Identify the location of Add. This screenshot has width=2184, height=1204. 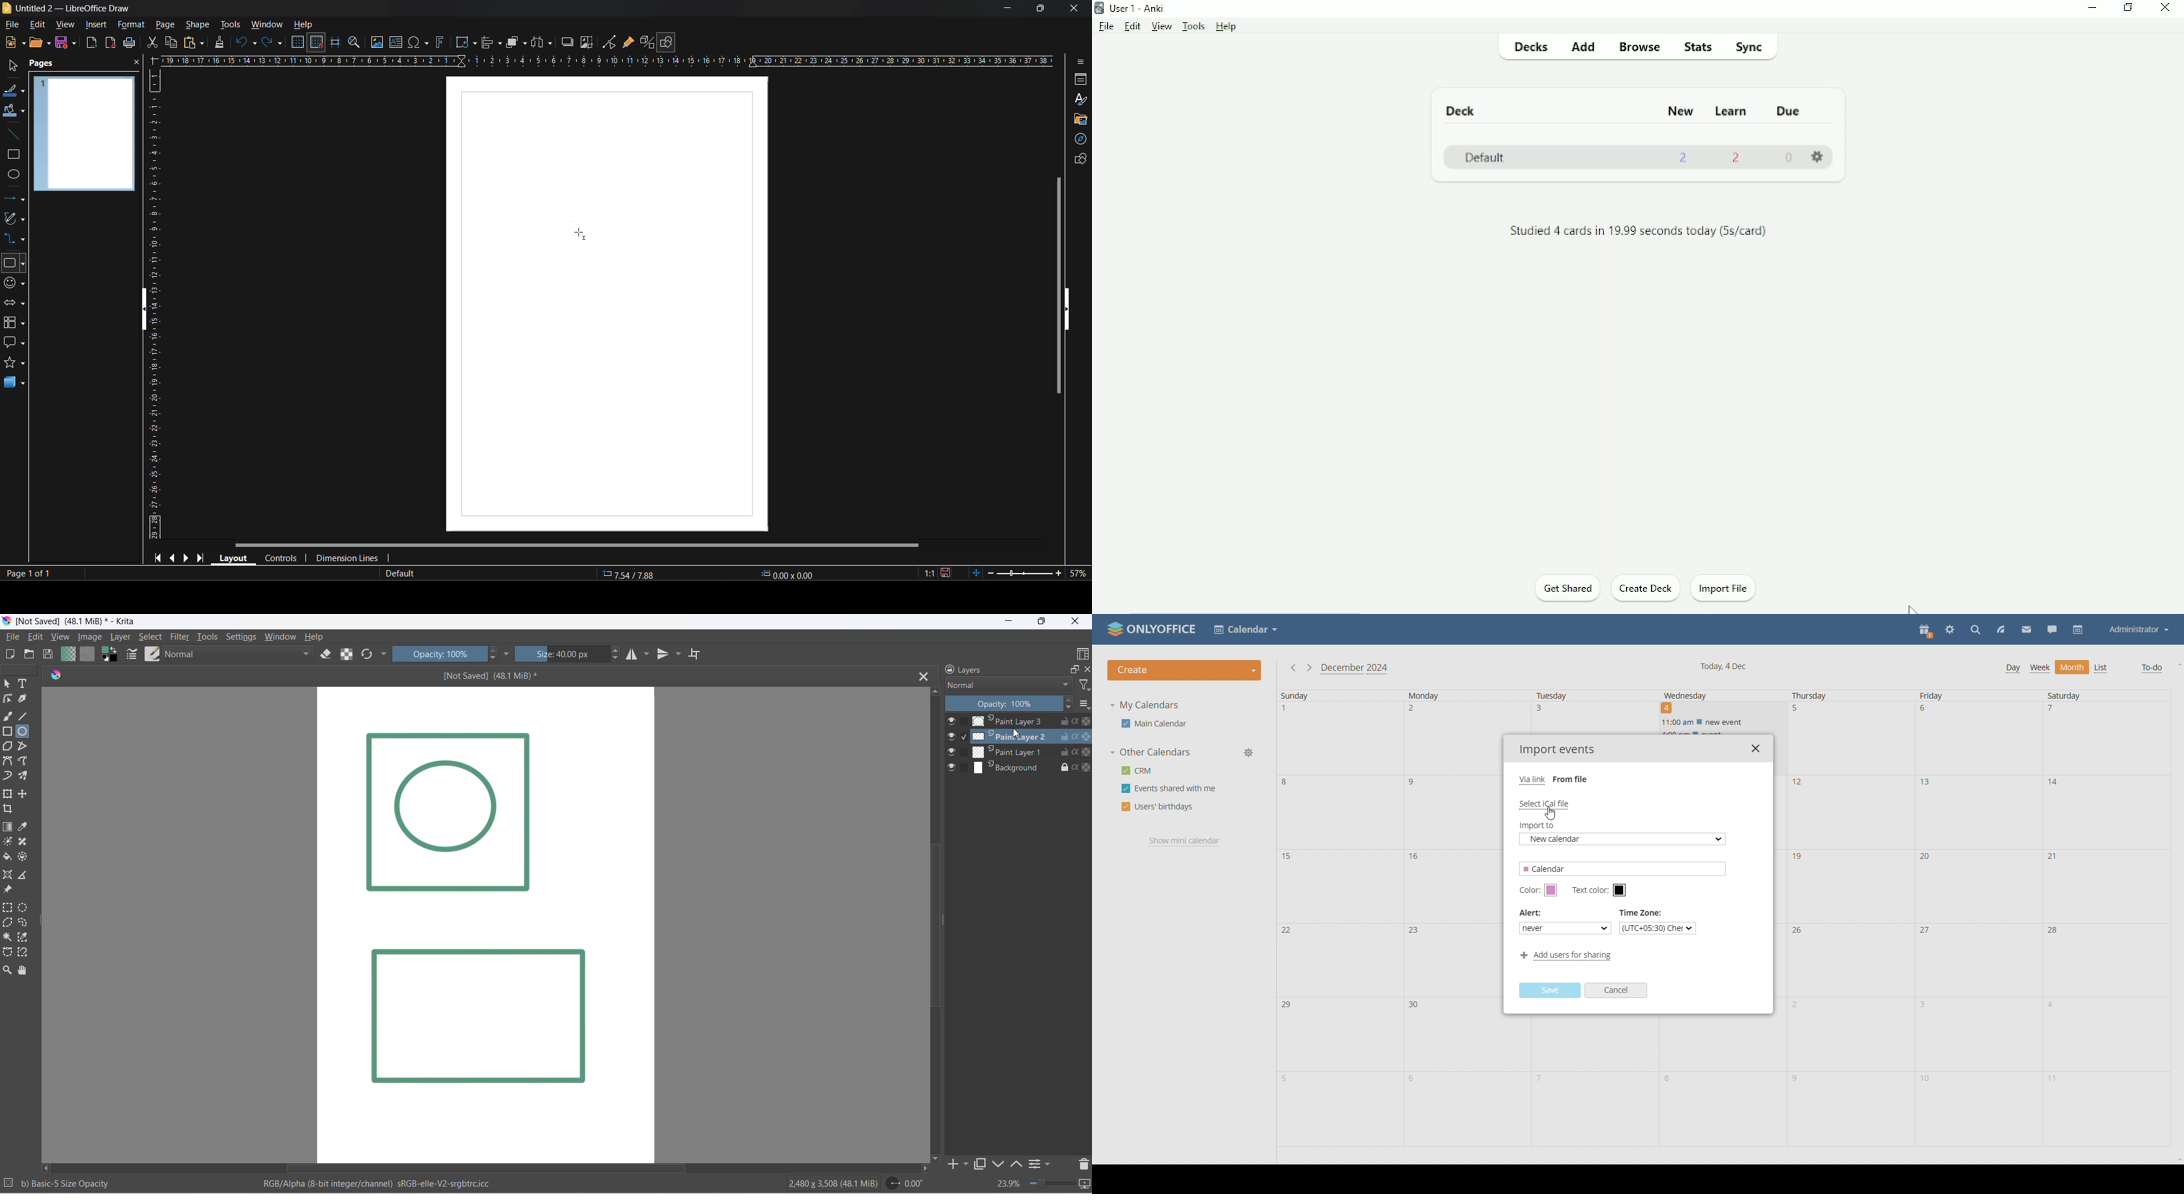
(1585, 47).